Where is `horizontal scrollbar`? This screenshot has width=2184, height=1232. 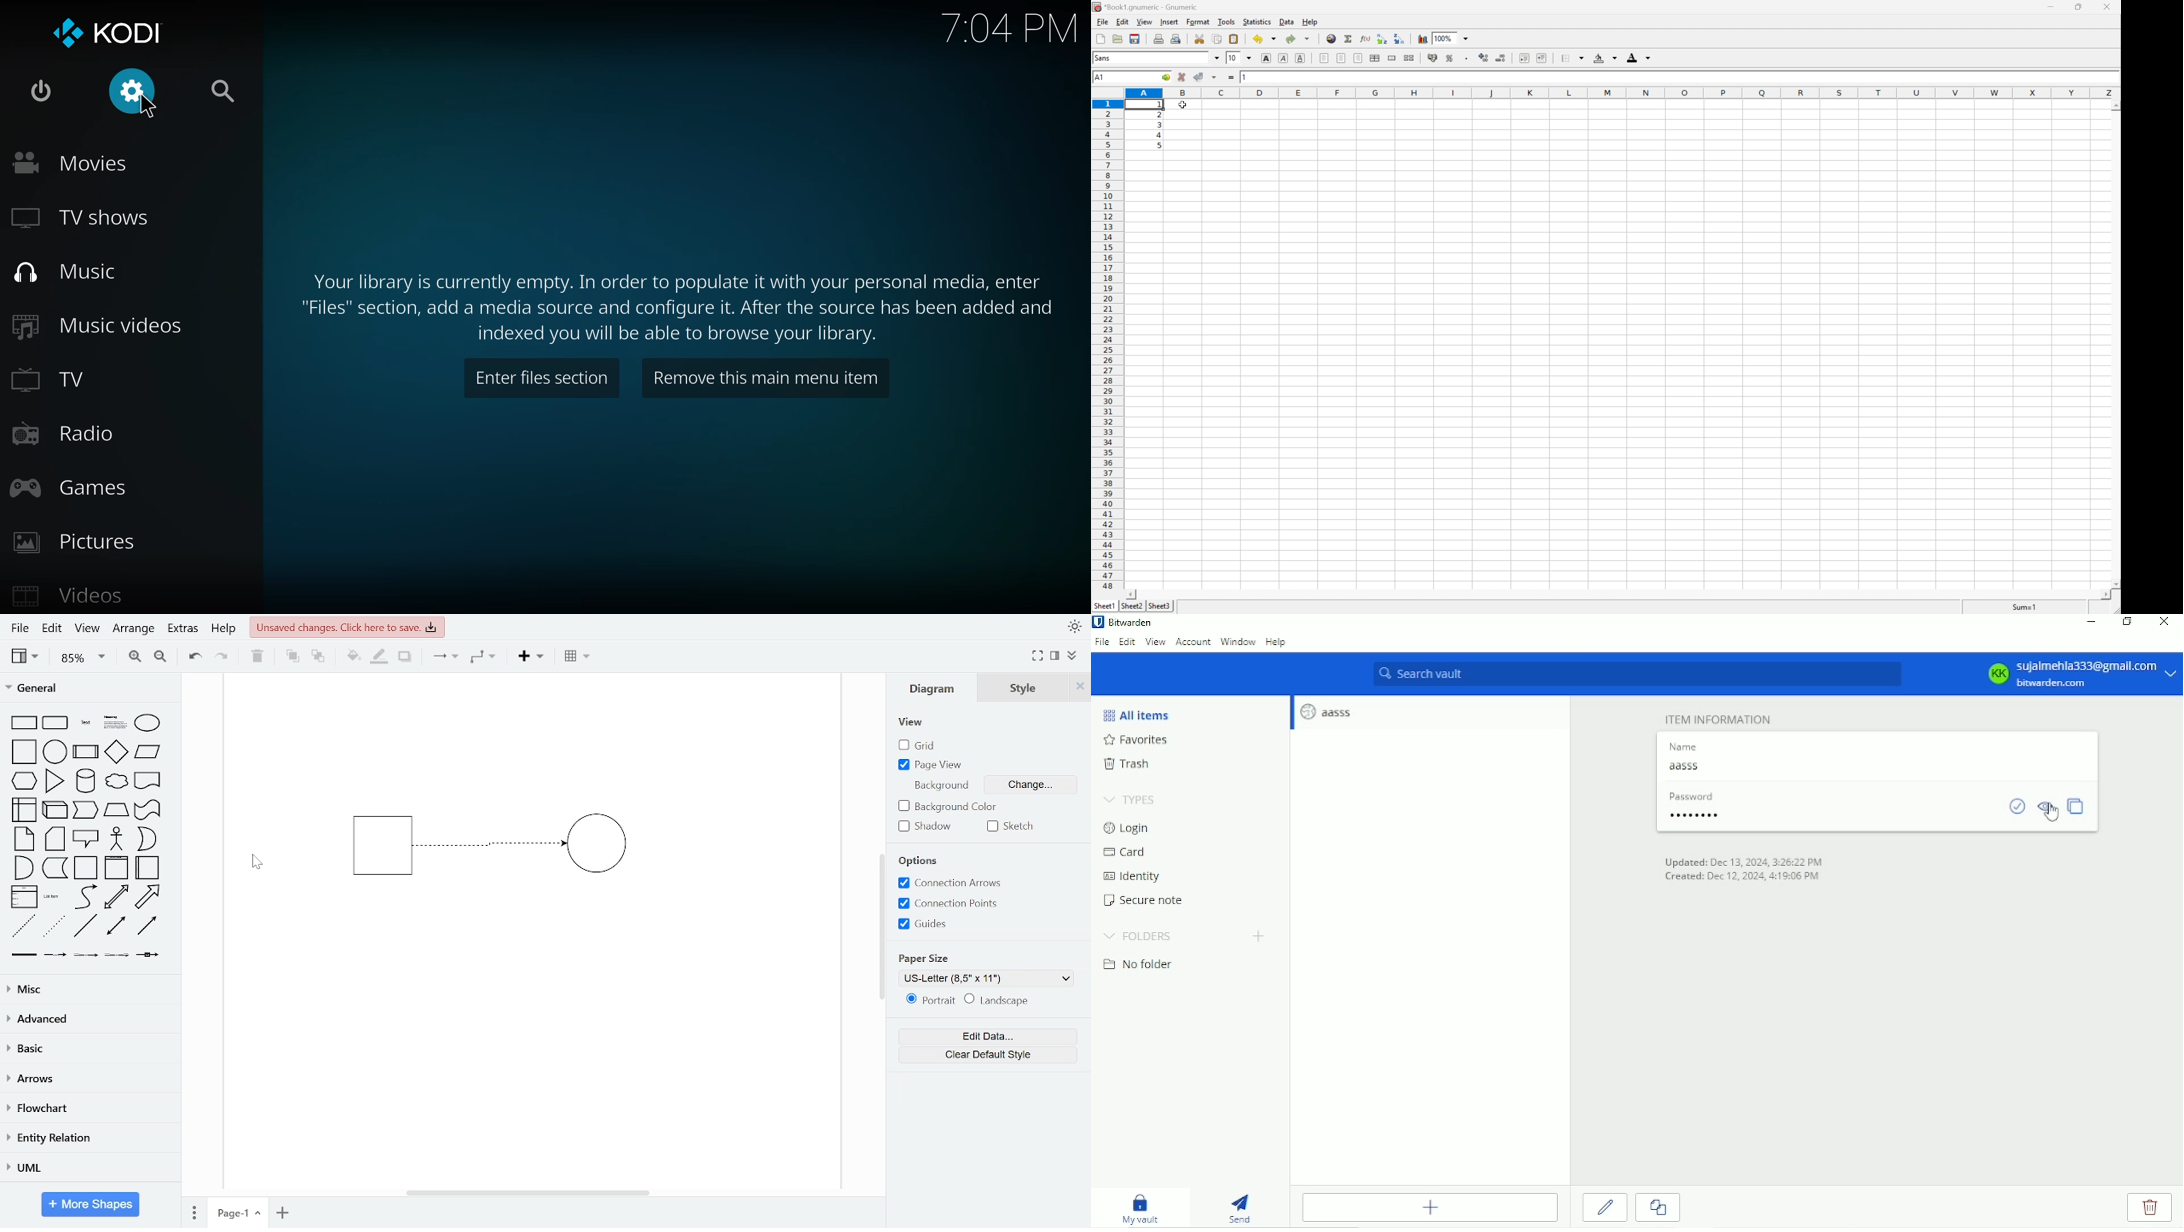
horizontal scrollbar is located at coordinates (530, 1192).